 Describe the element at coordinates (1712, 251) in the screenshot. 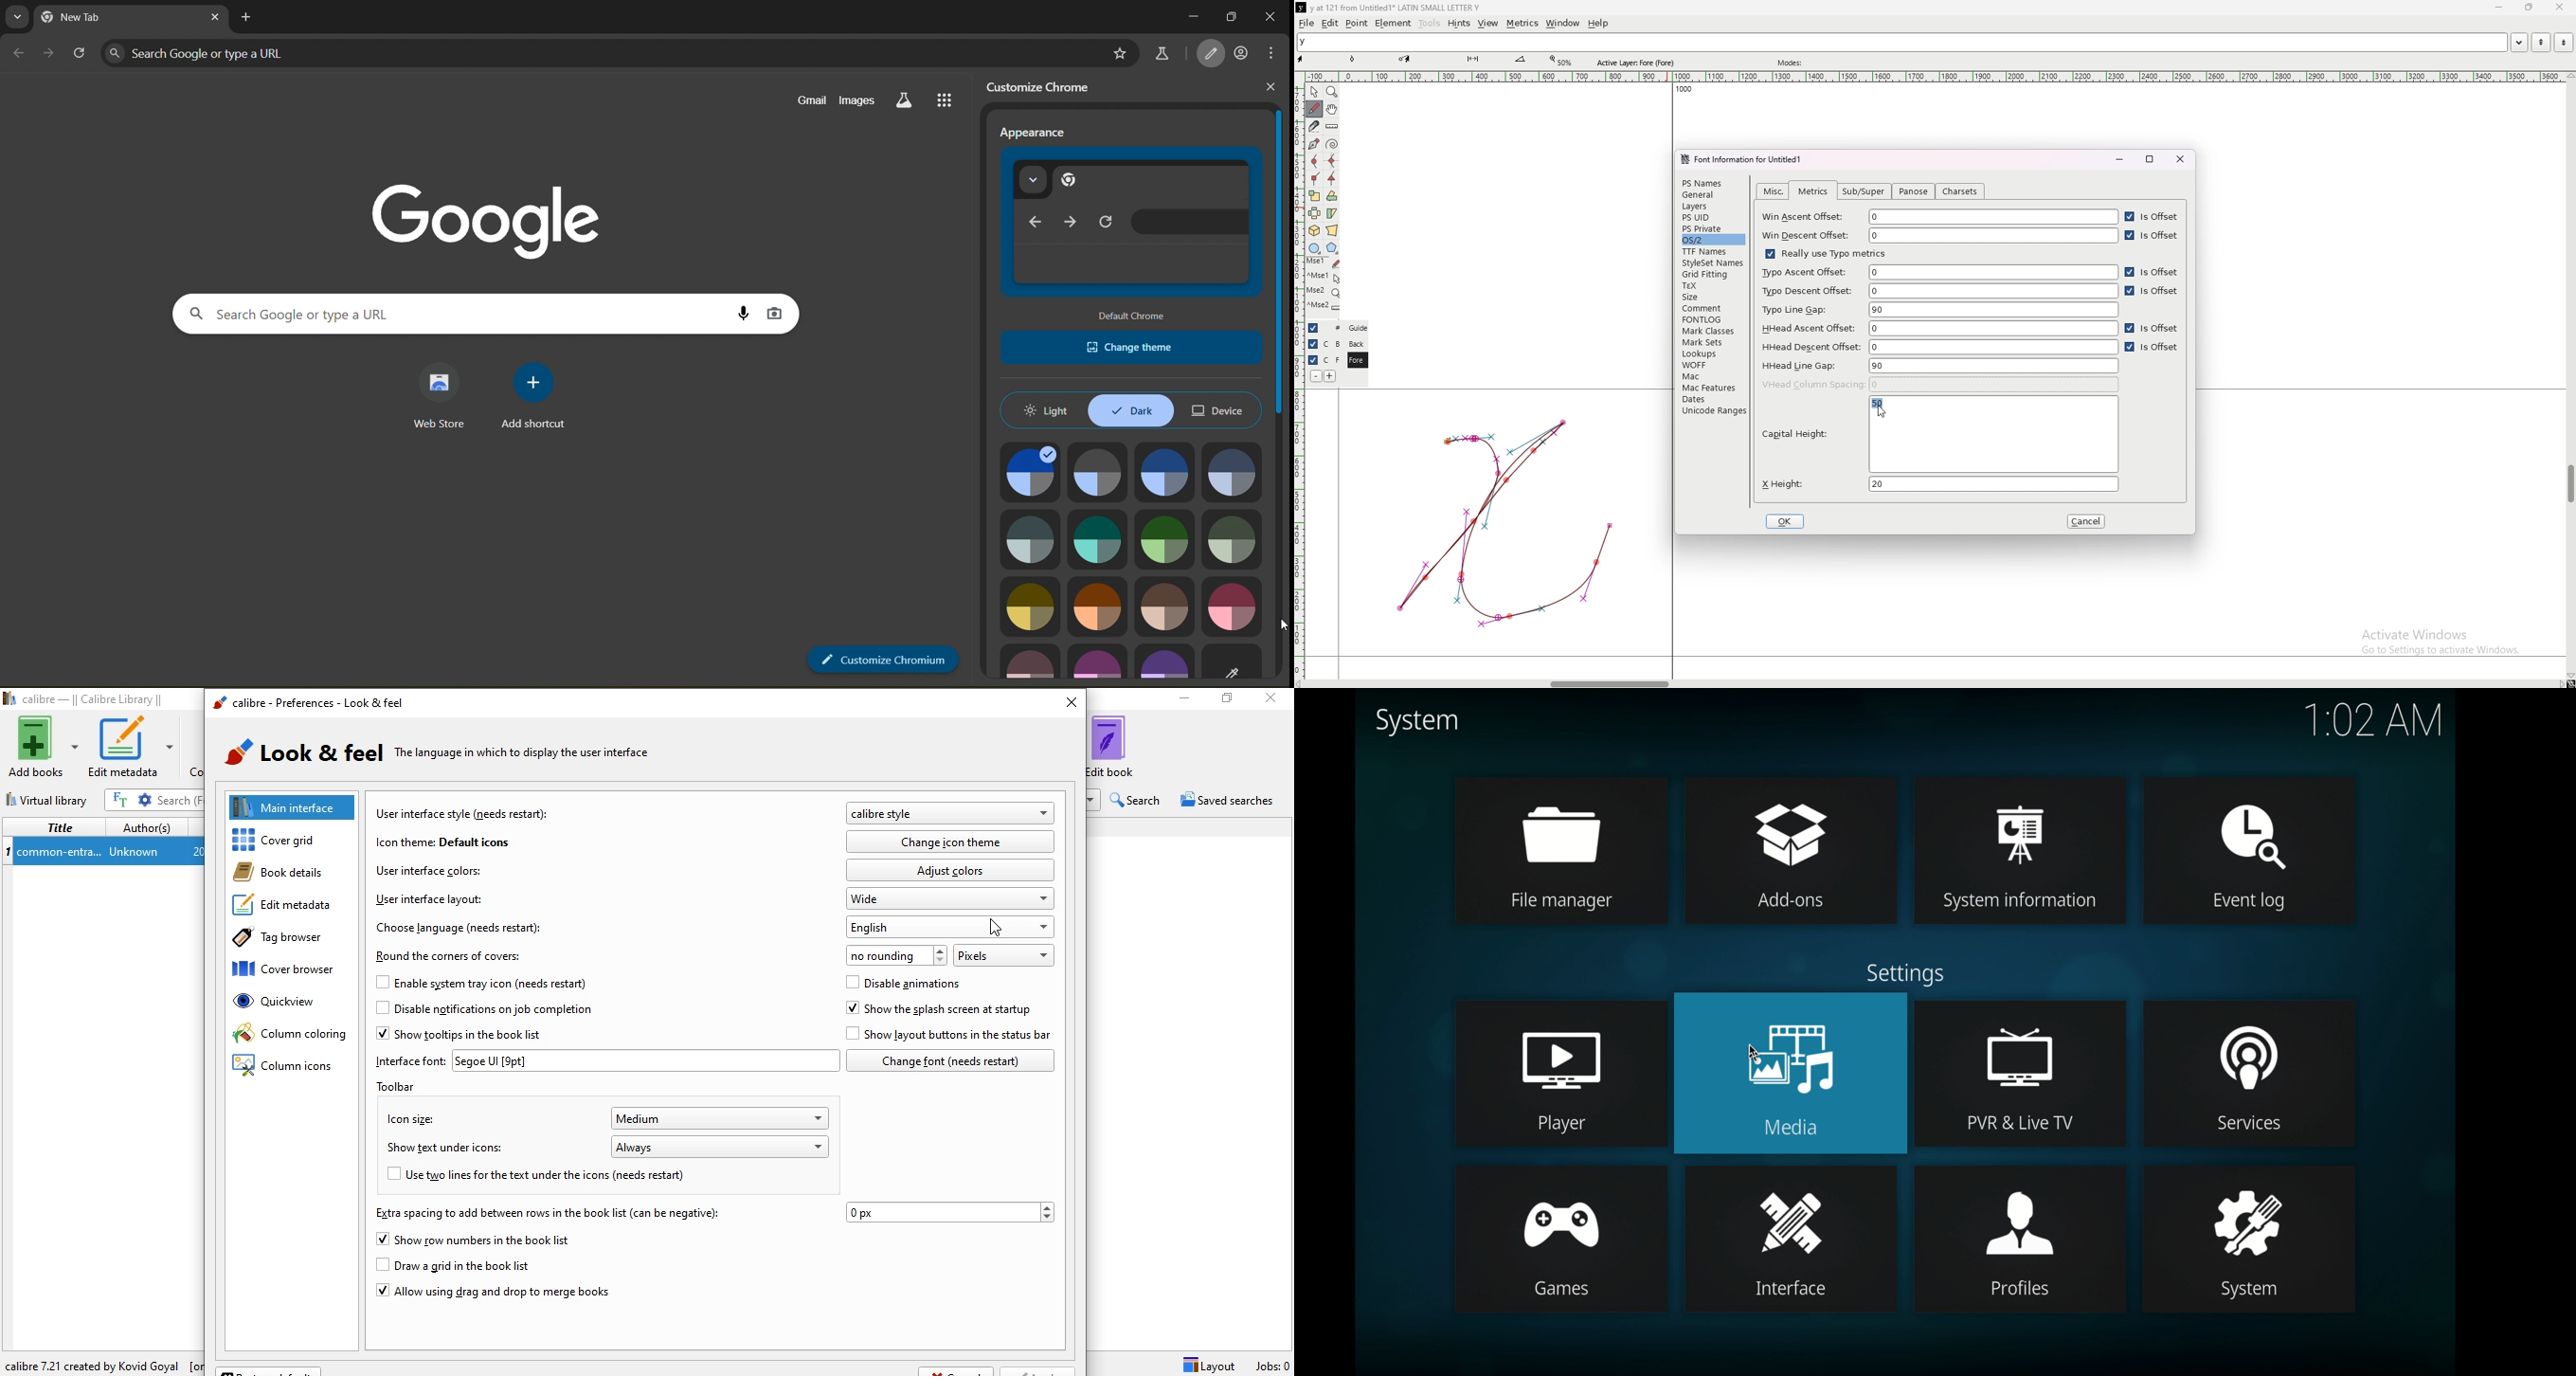

I see `ttf frames` at that location.